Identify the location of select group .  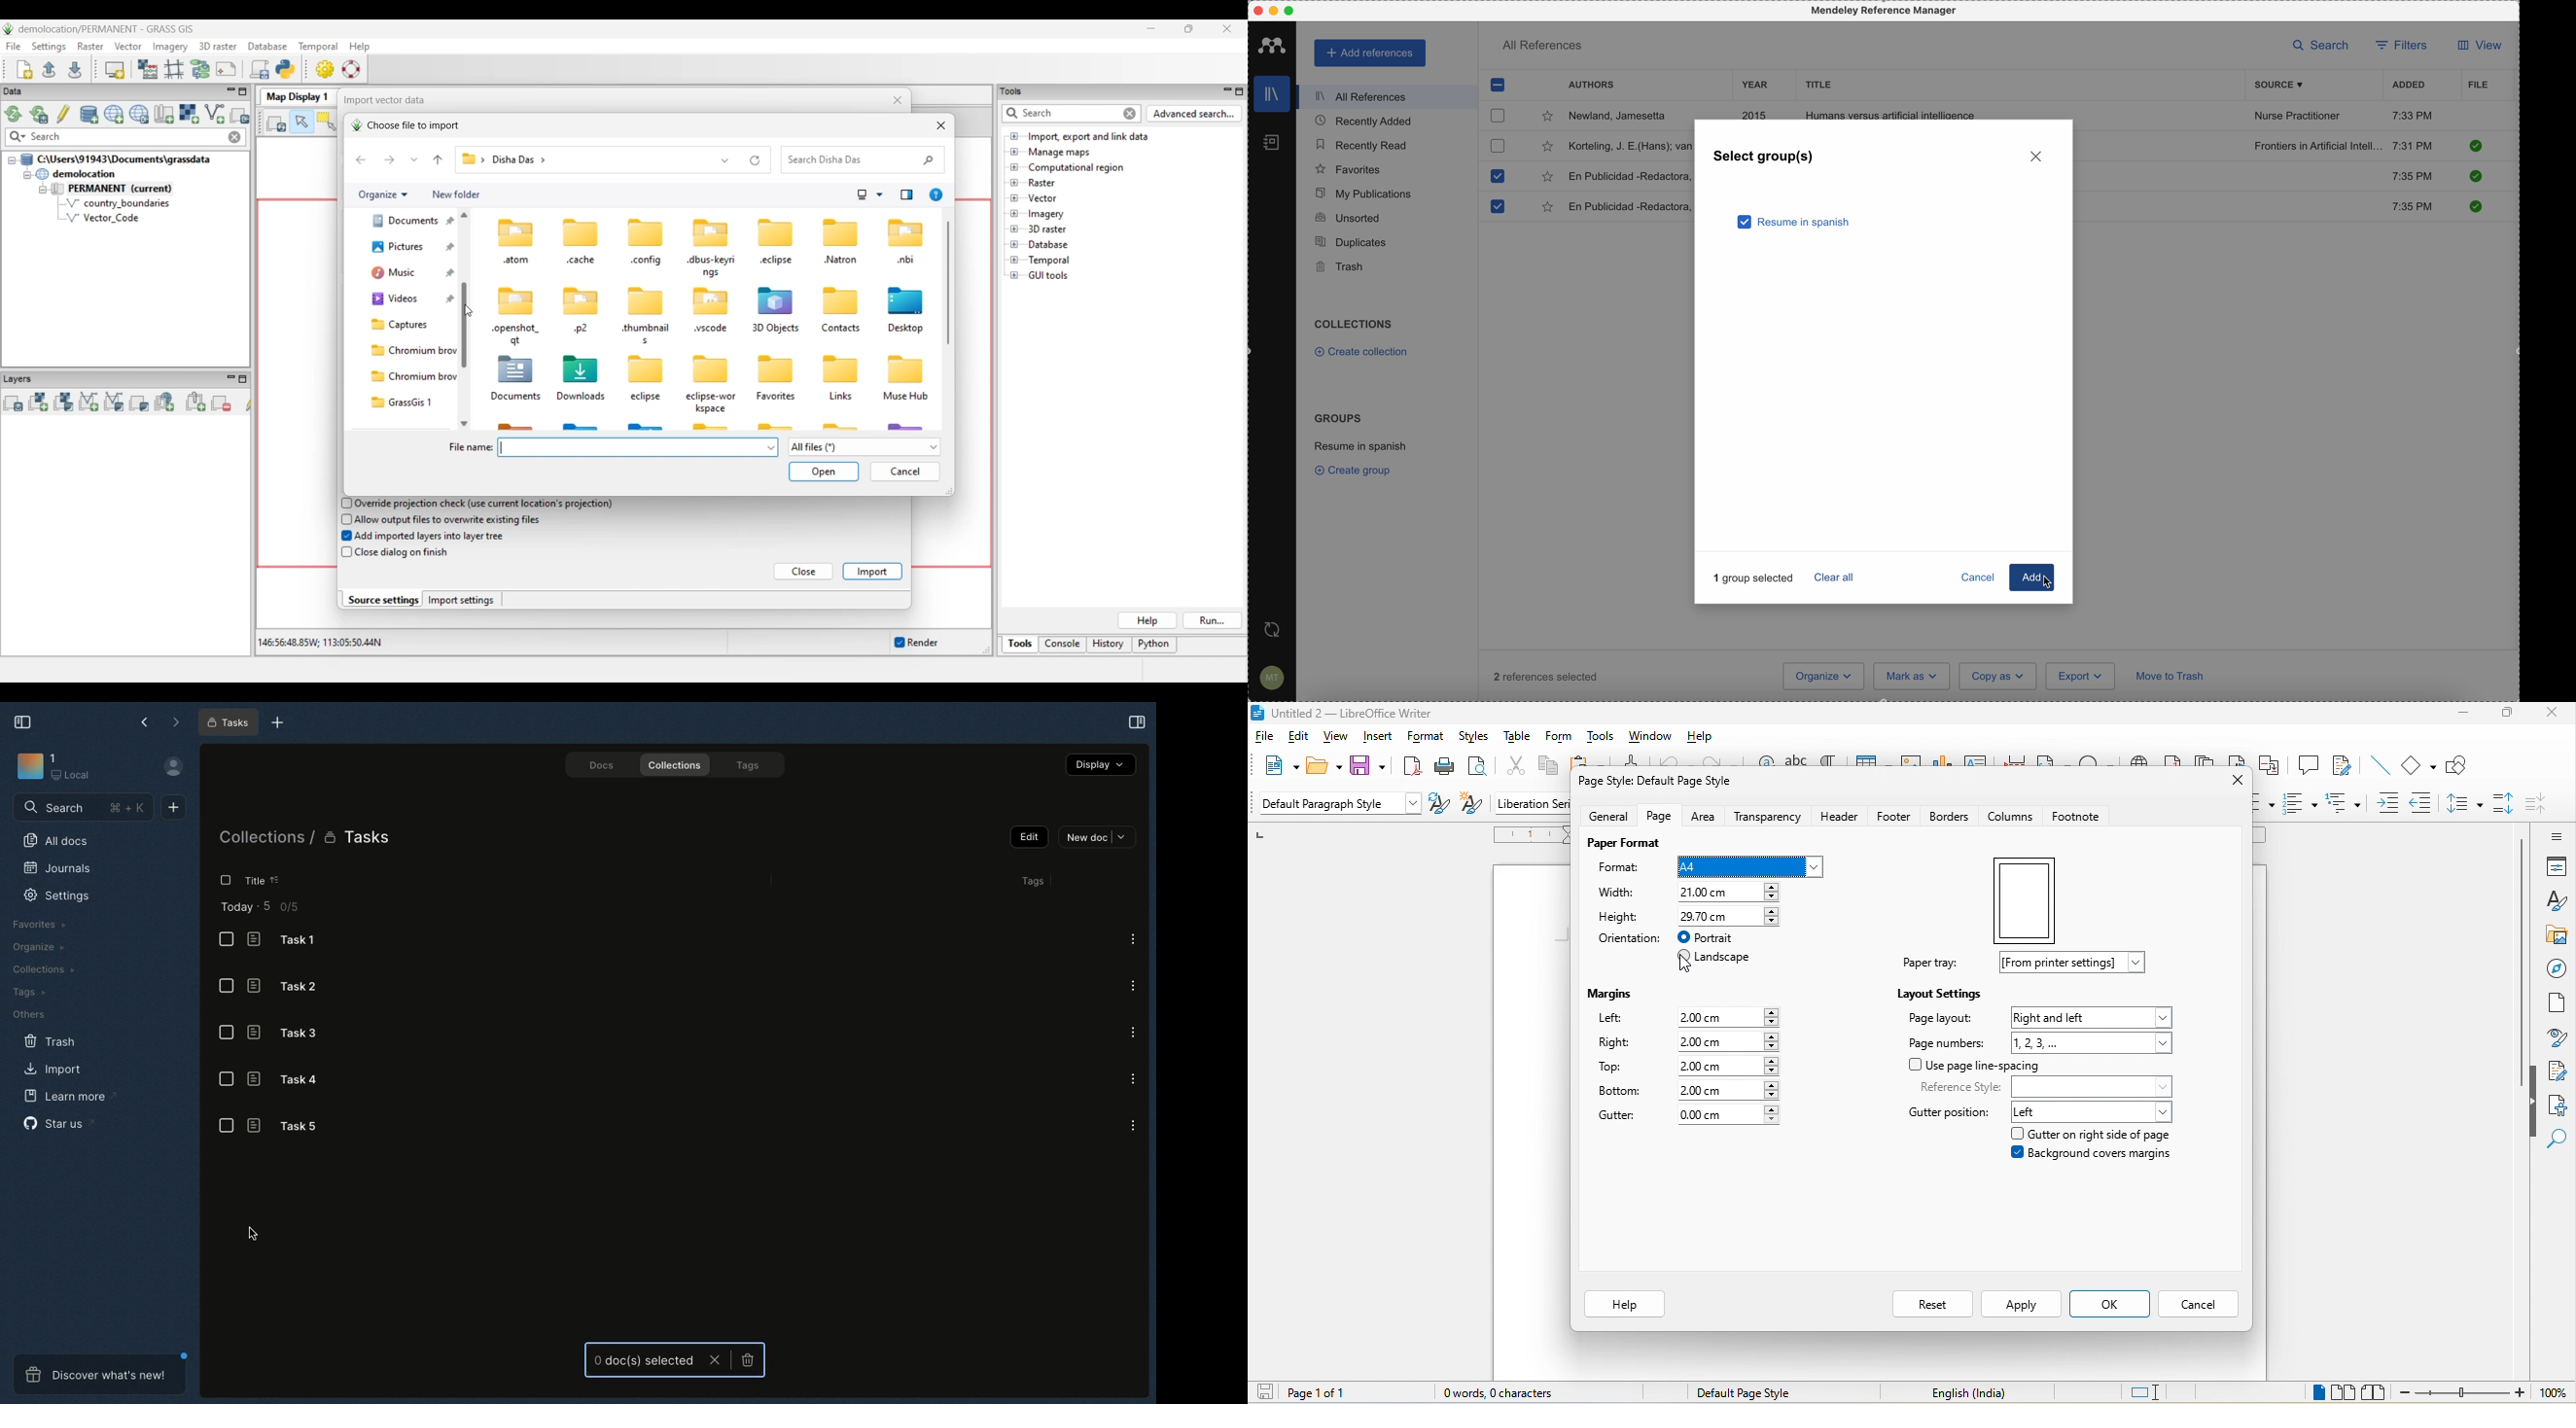
(1765, 157).